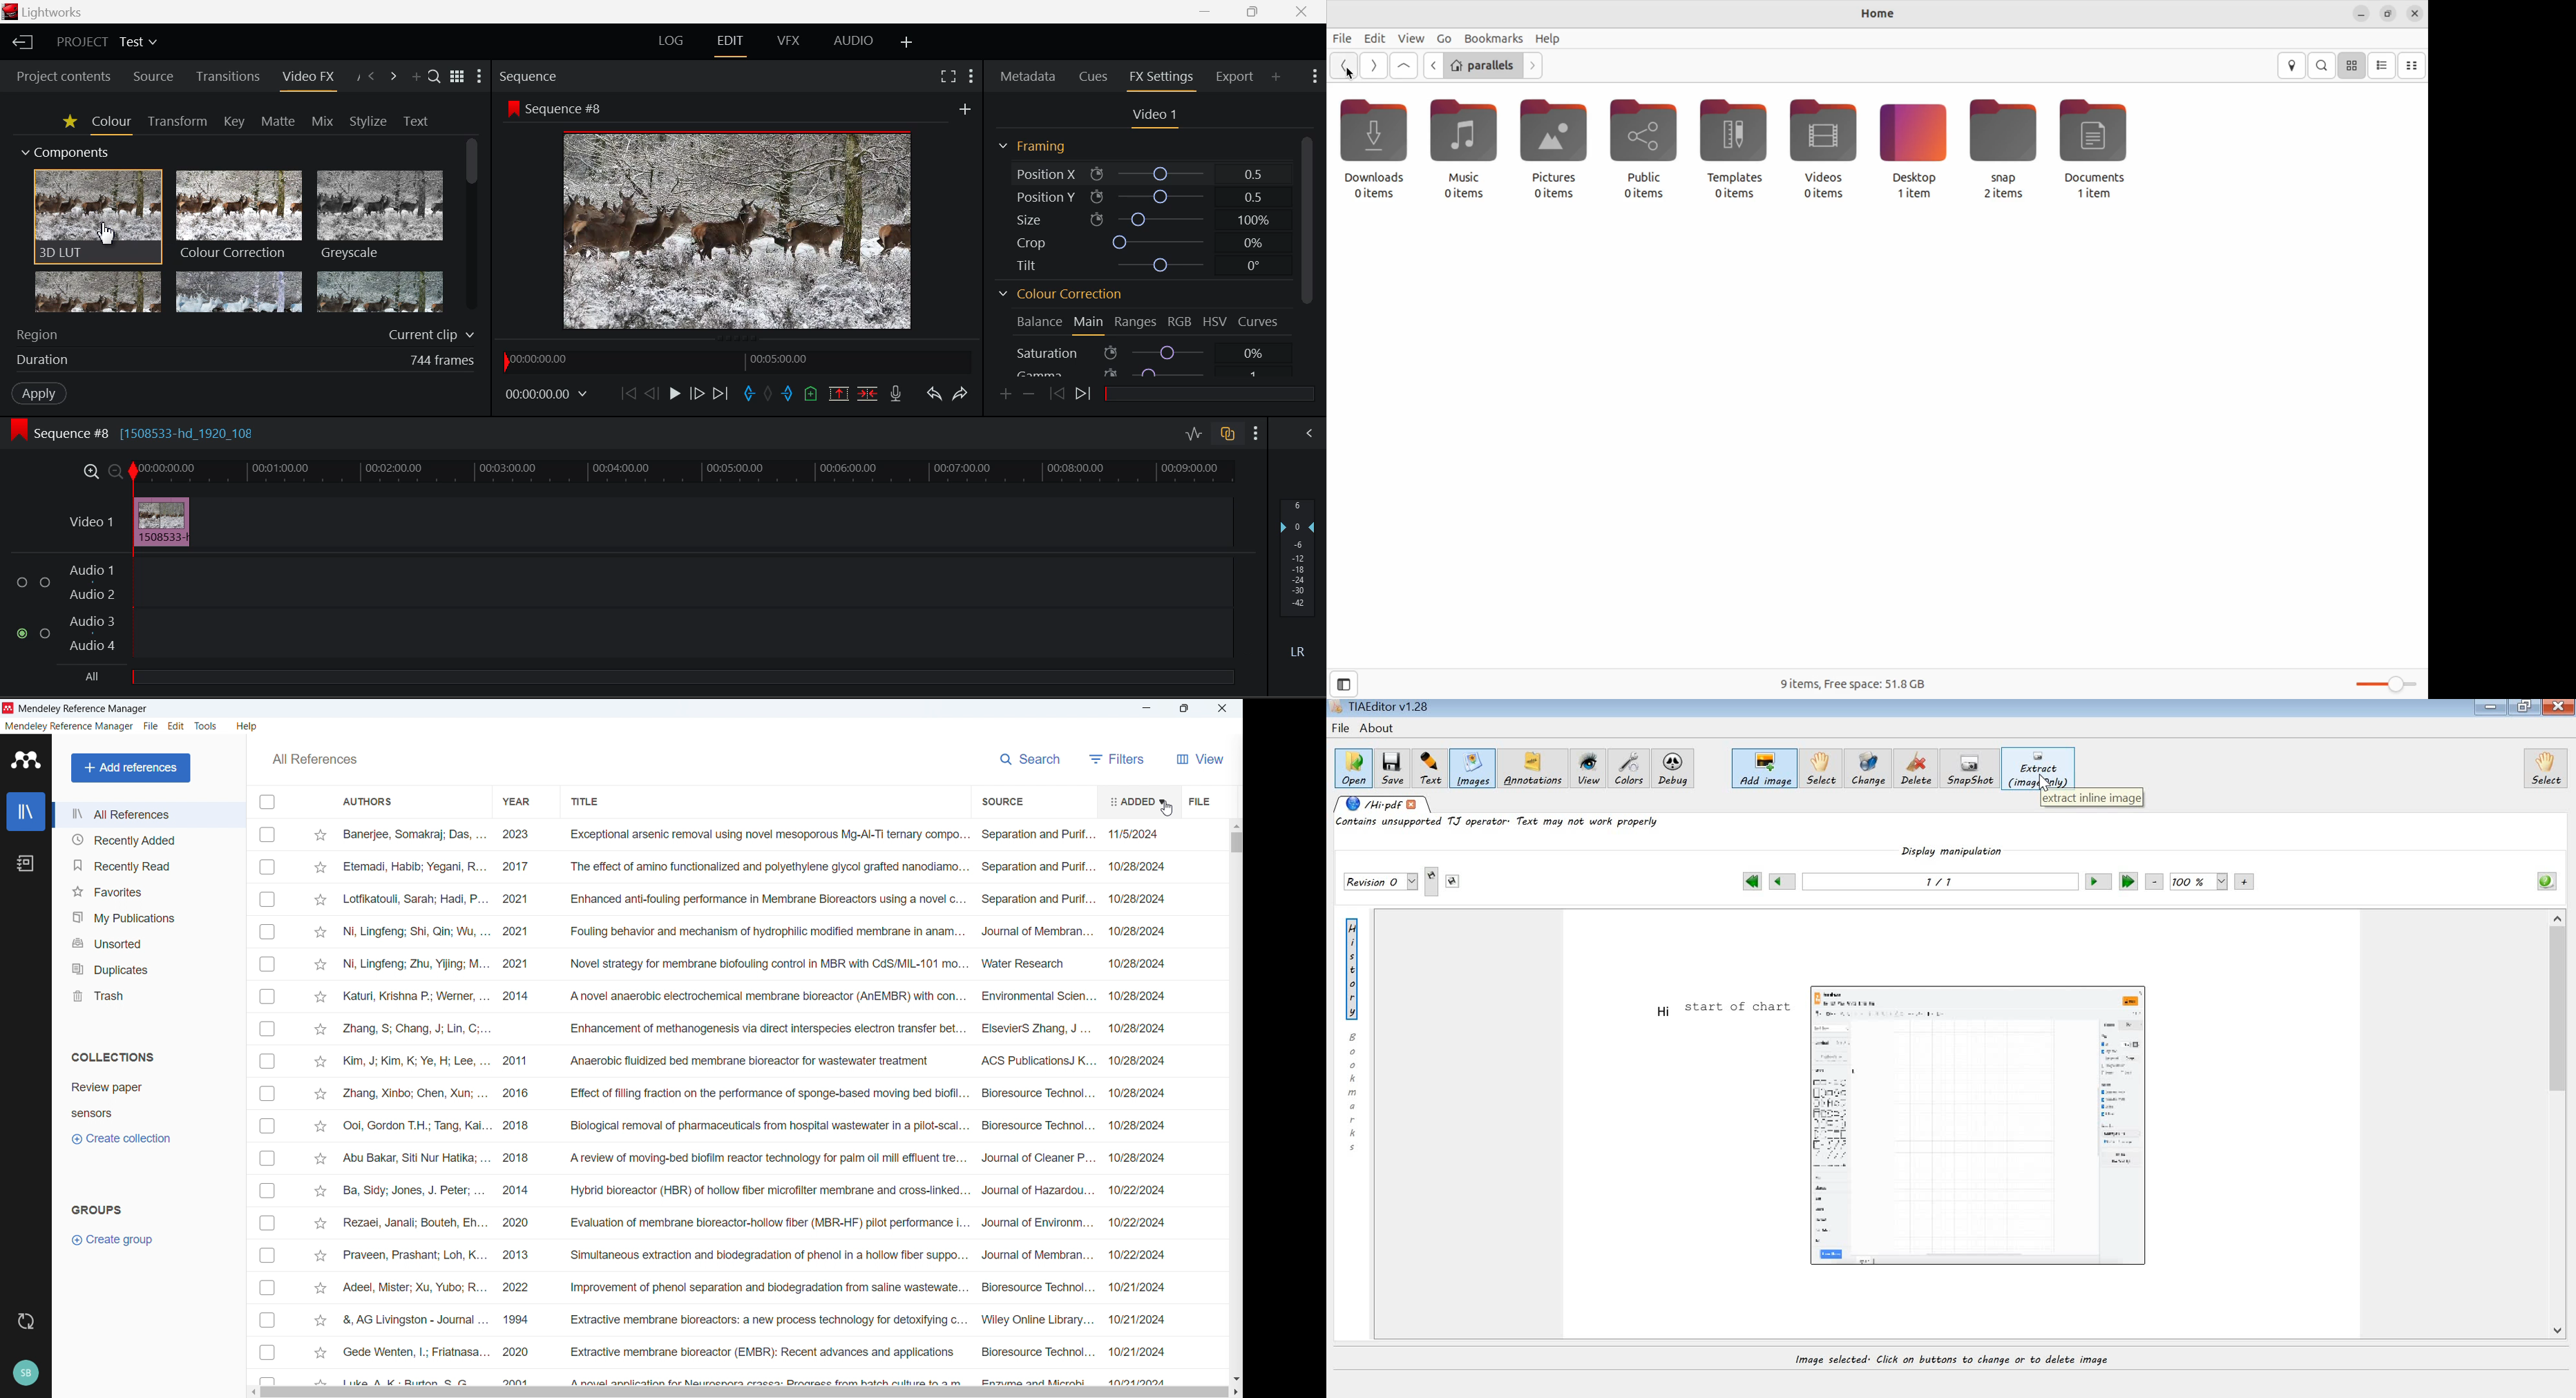 The width and height of the screenshot is (2576, 1400). I want to click on Show Settings, so click(970, 75).